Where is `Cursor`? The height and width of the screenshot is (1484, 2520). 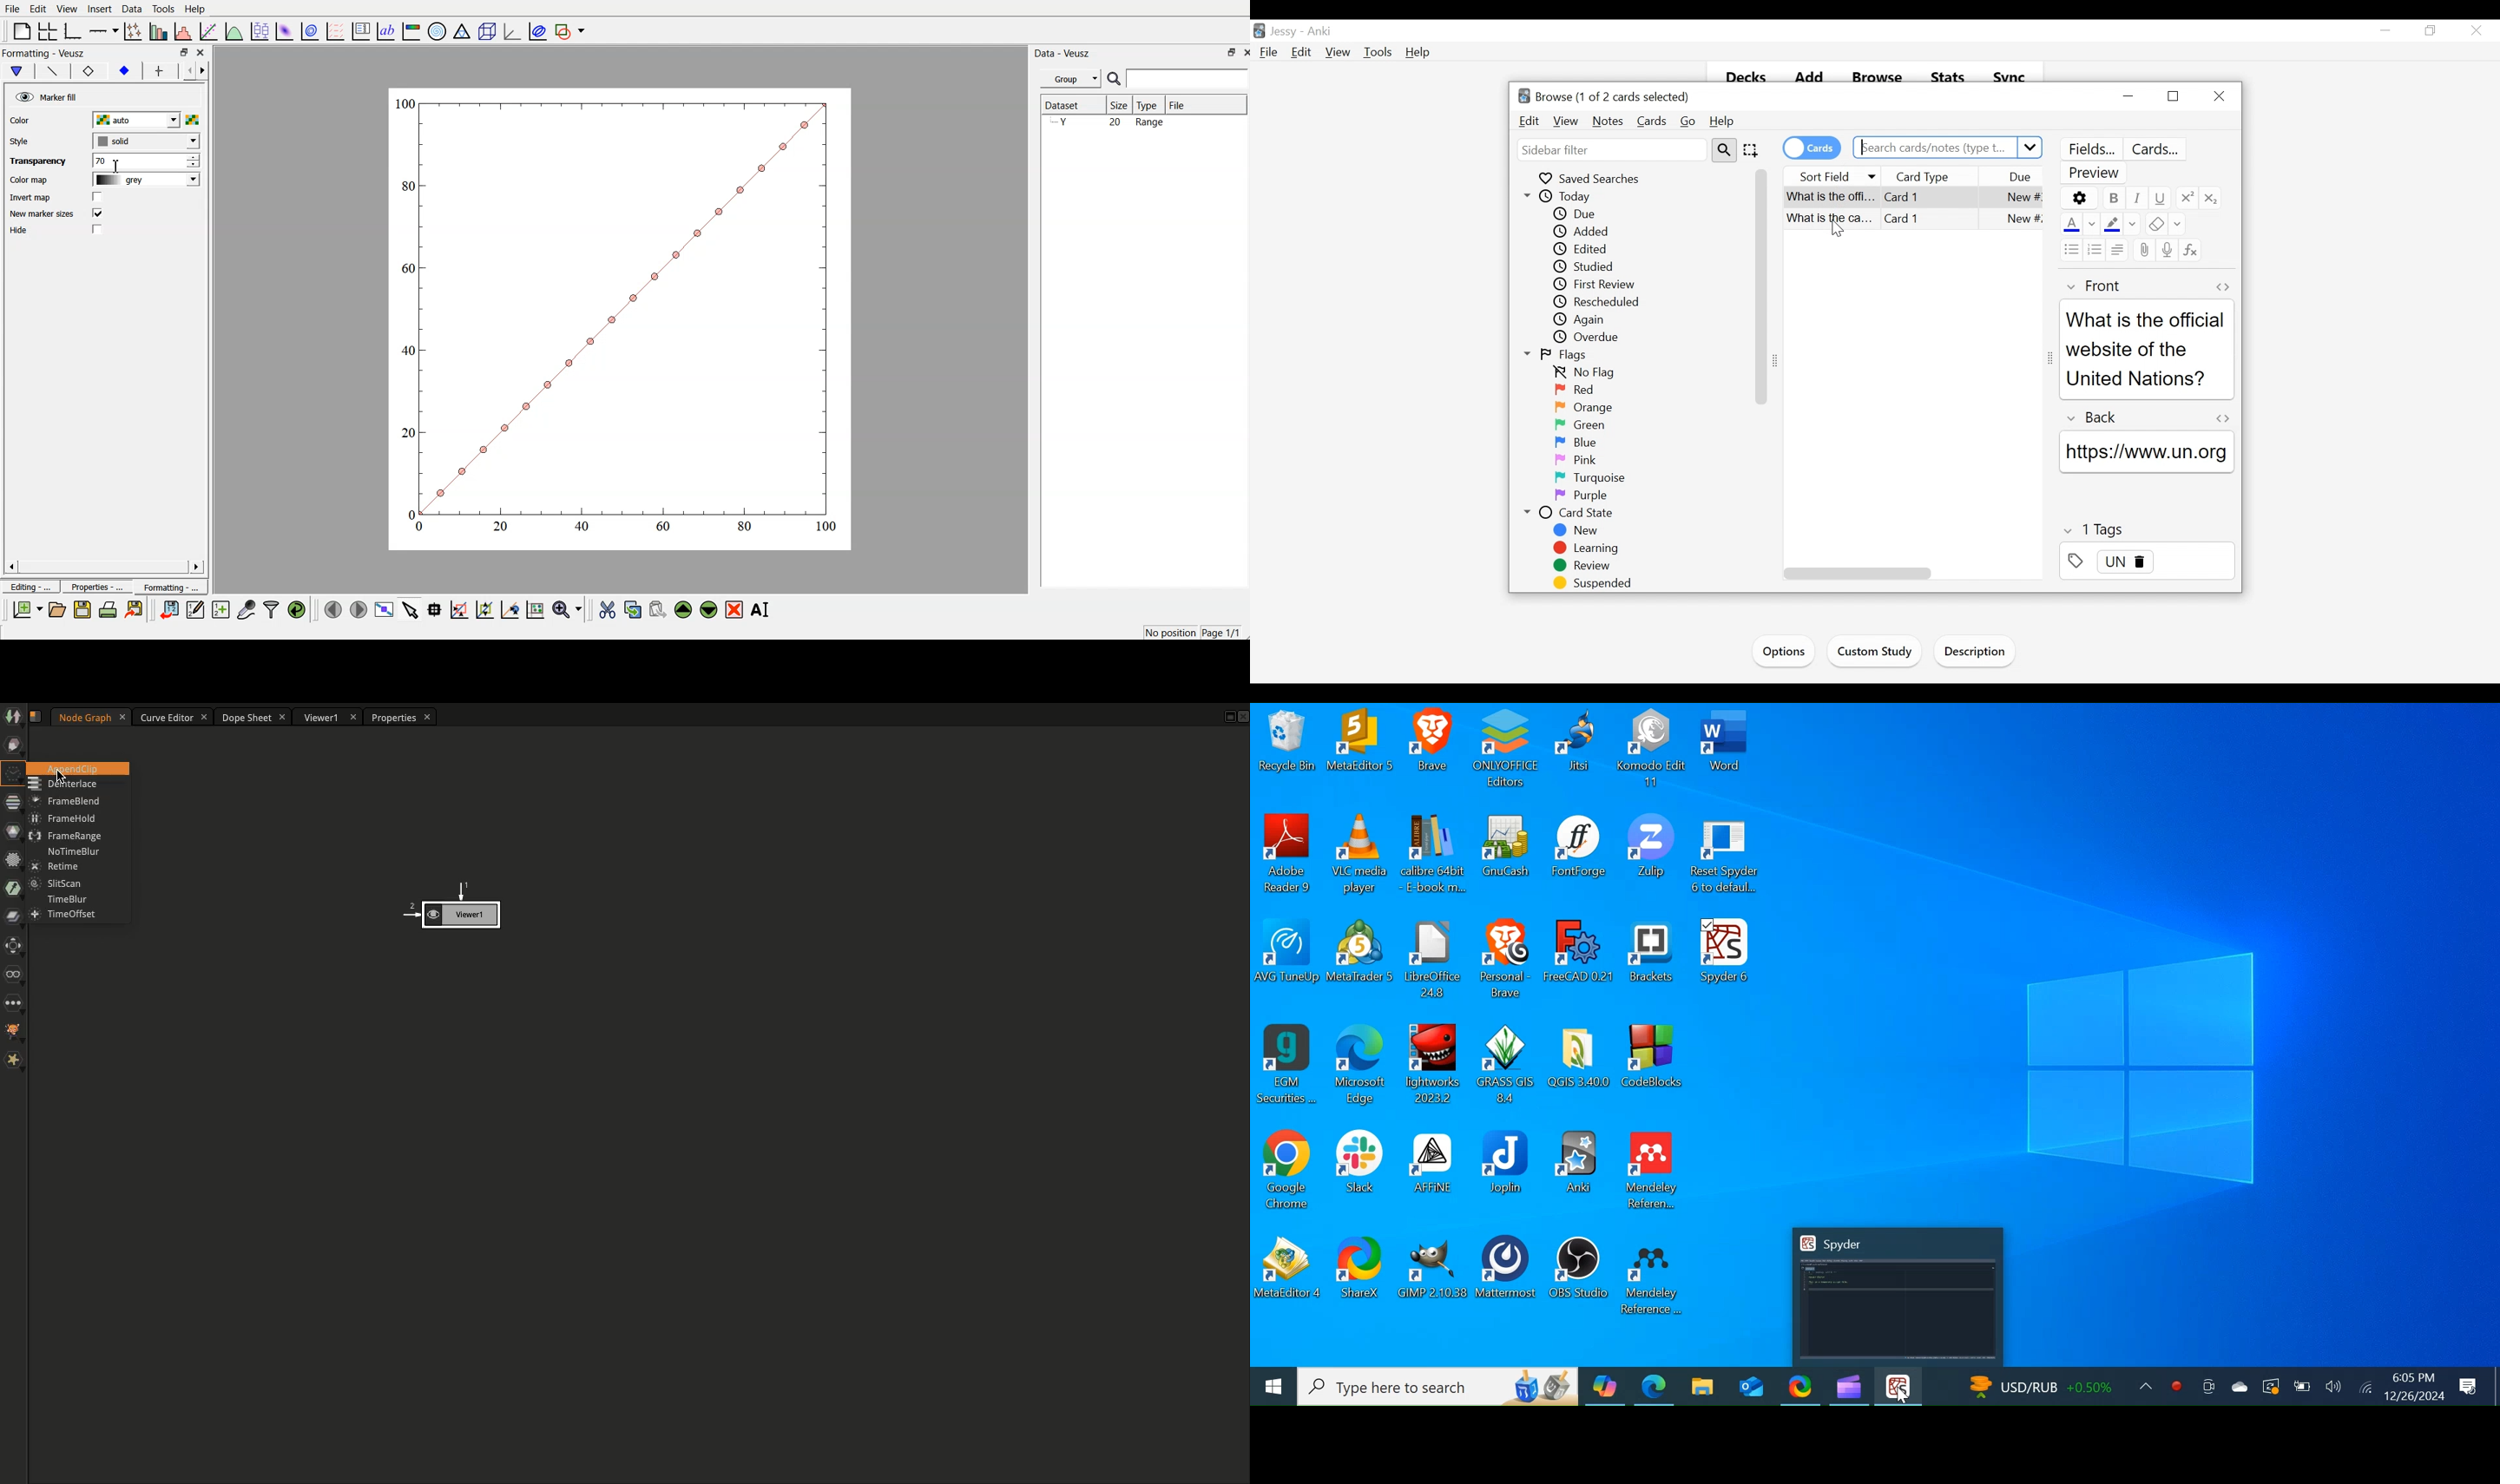 Cursor is located at coordinates (2475, 30).